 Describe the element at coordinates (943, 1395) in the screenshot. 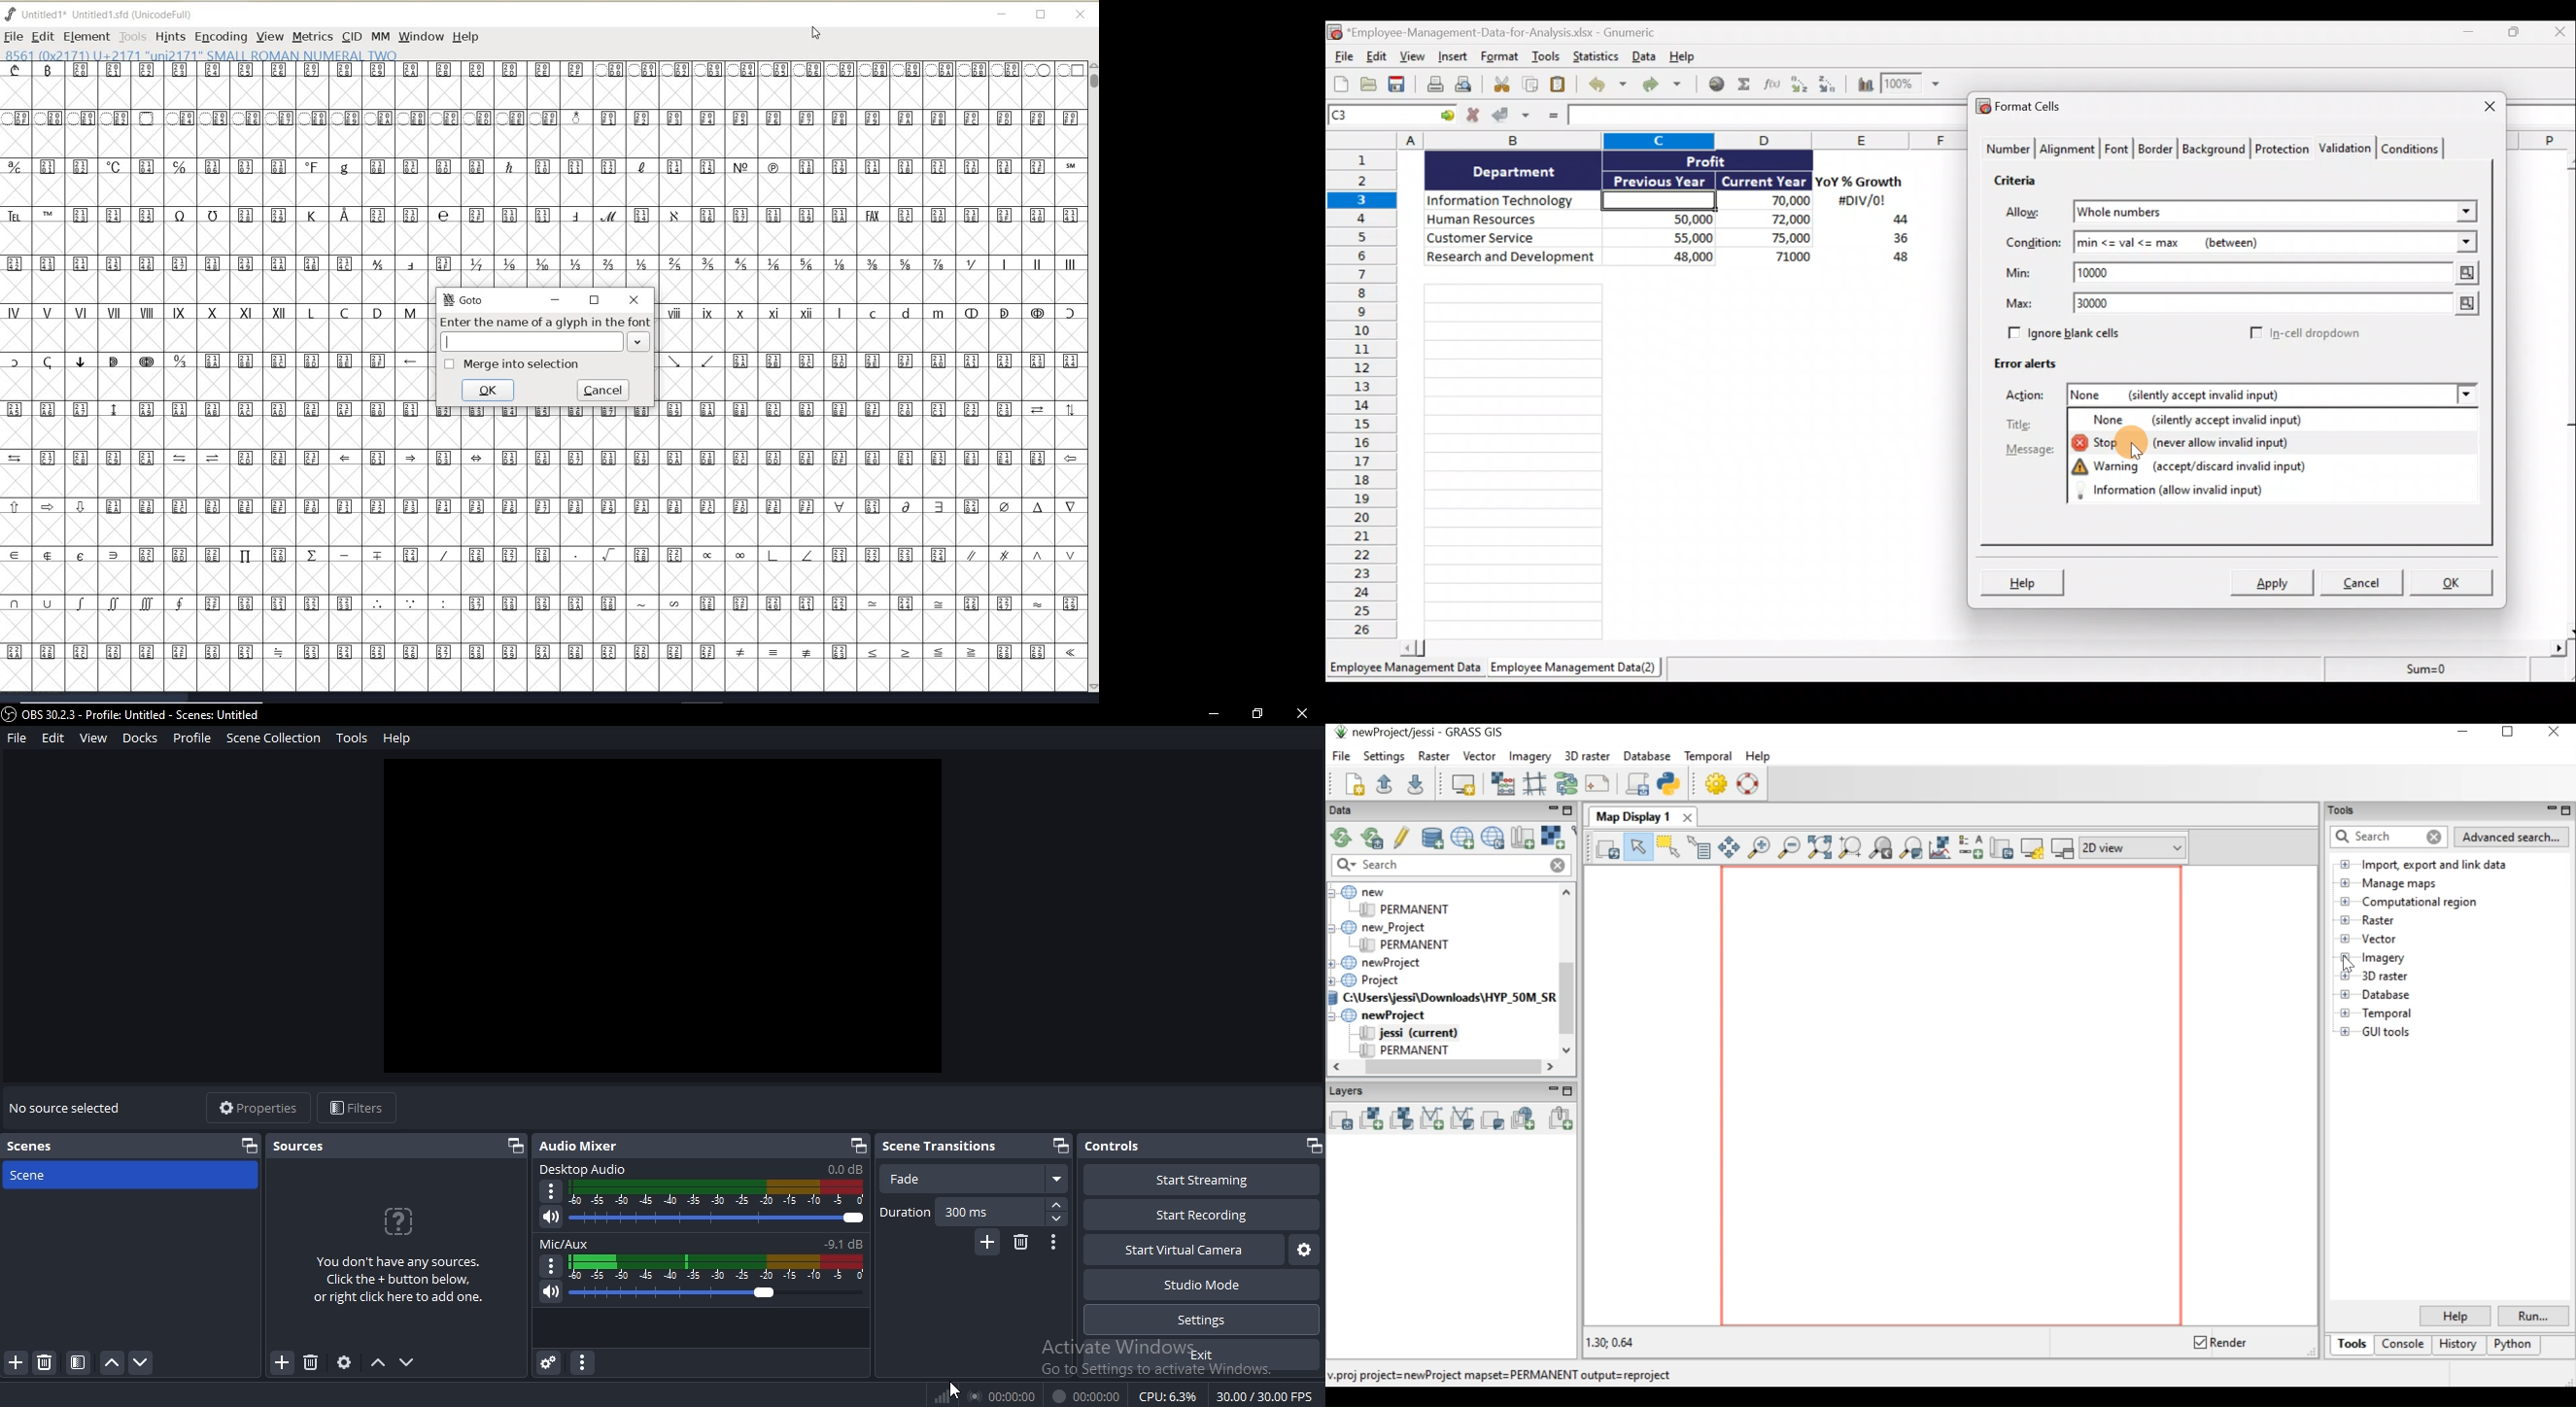

I see `icon` at that location.